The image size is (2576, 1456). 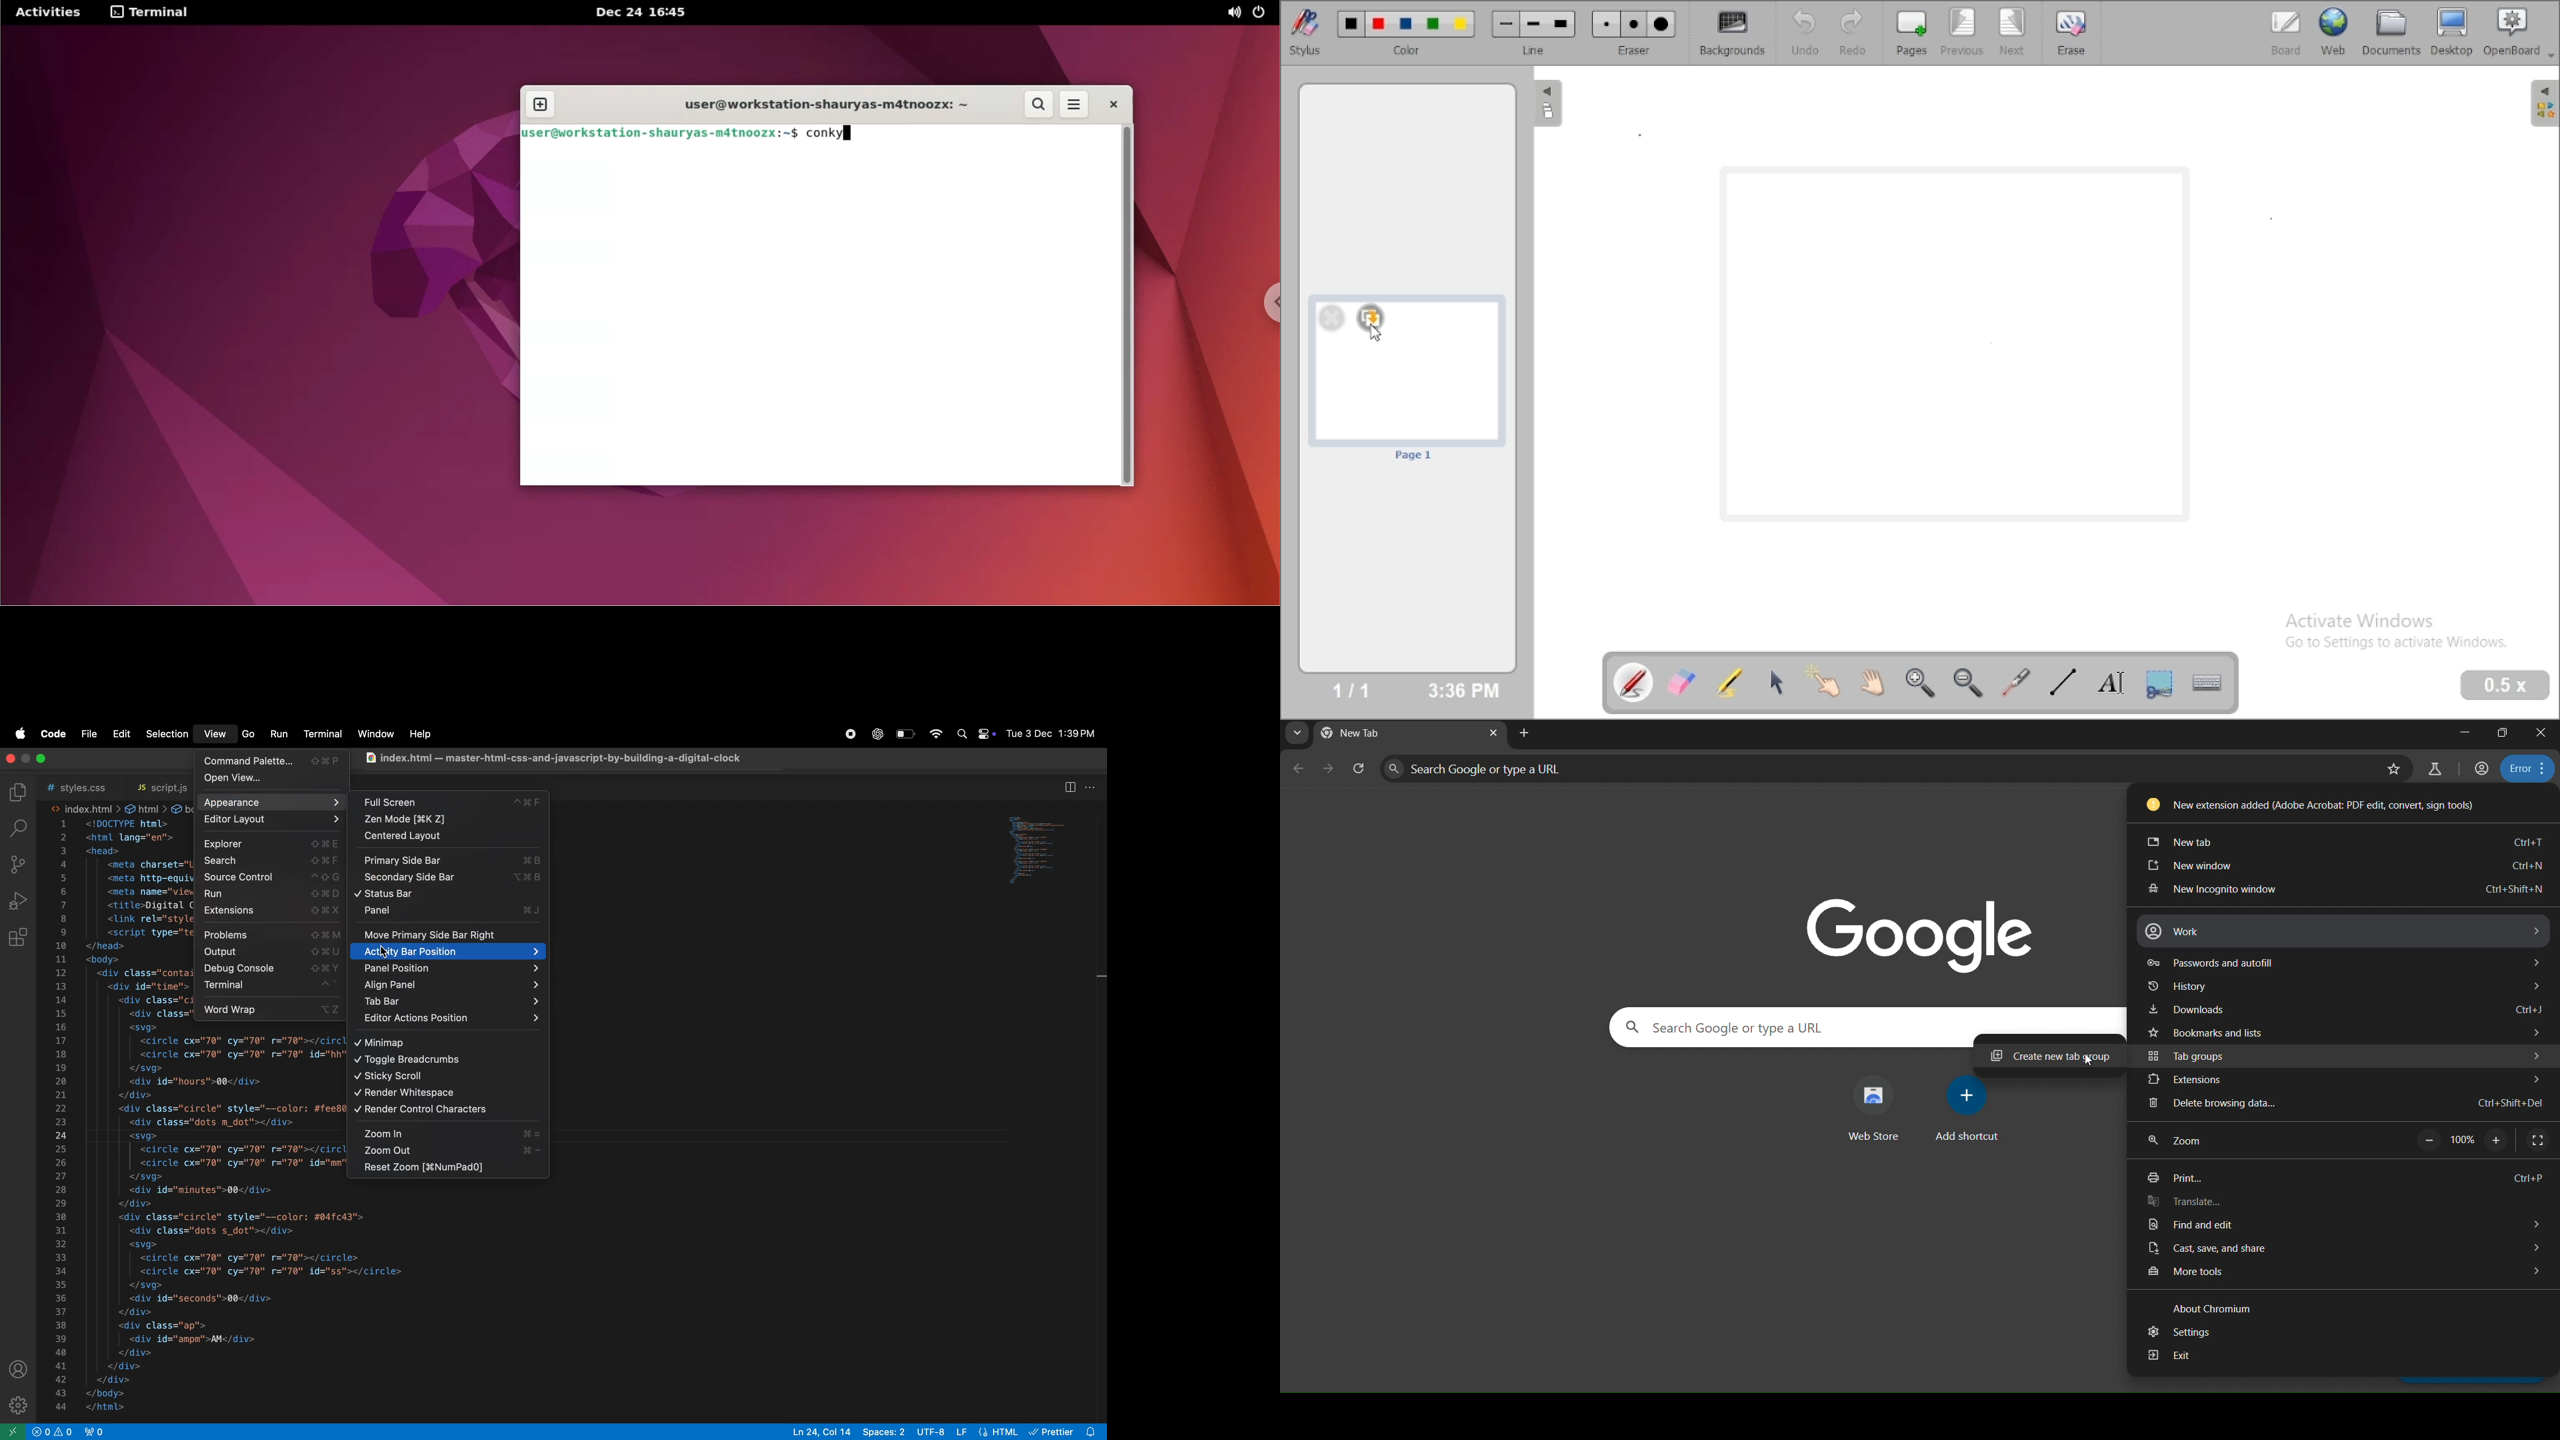 What do you see at coordinates (2070, 32) in the screenshot?
I see `erase` at bounding box center [2070, 32].